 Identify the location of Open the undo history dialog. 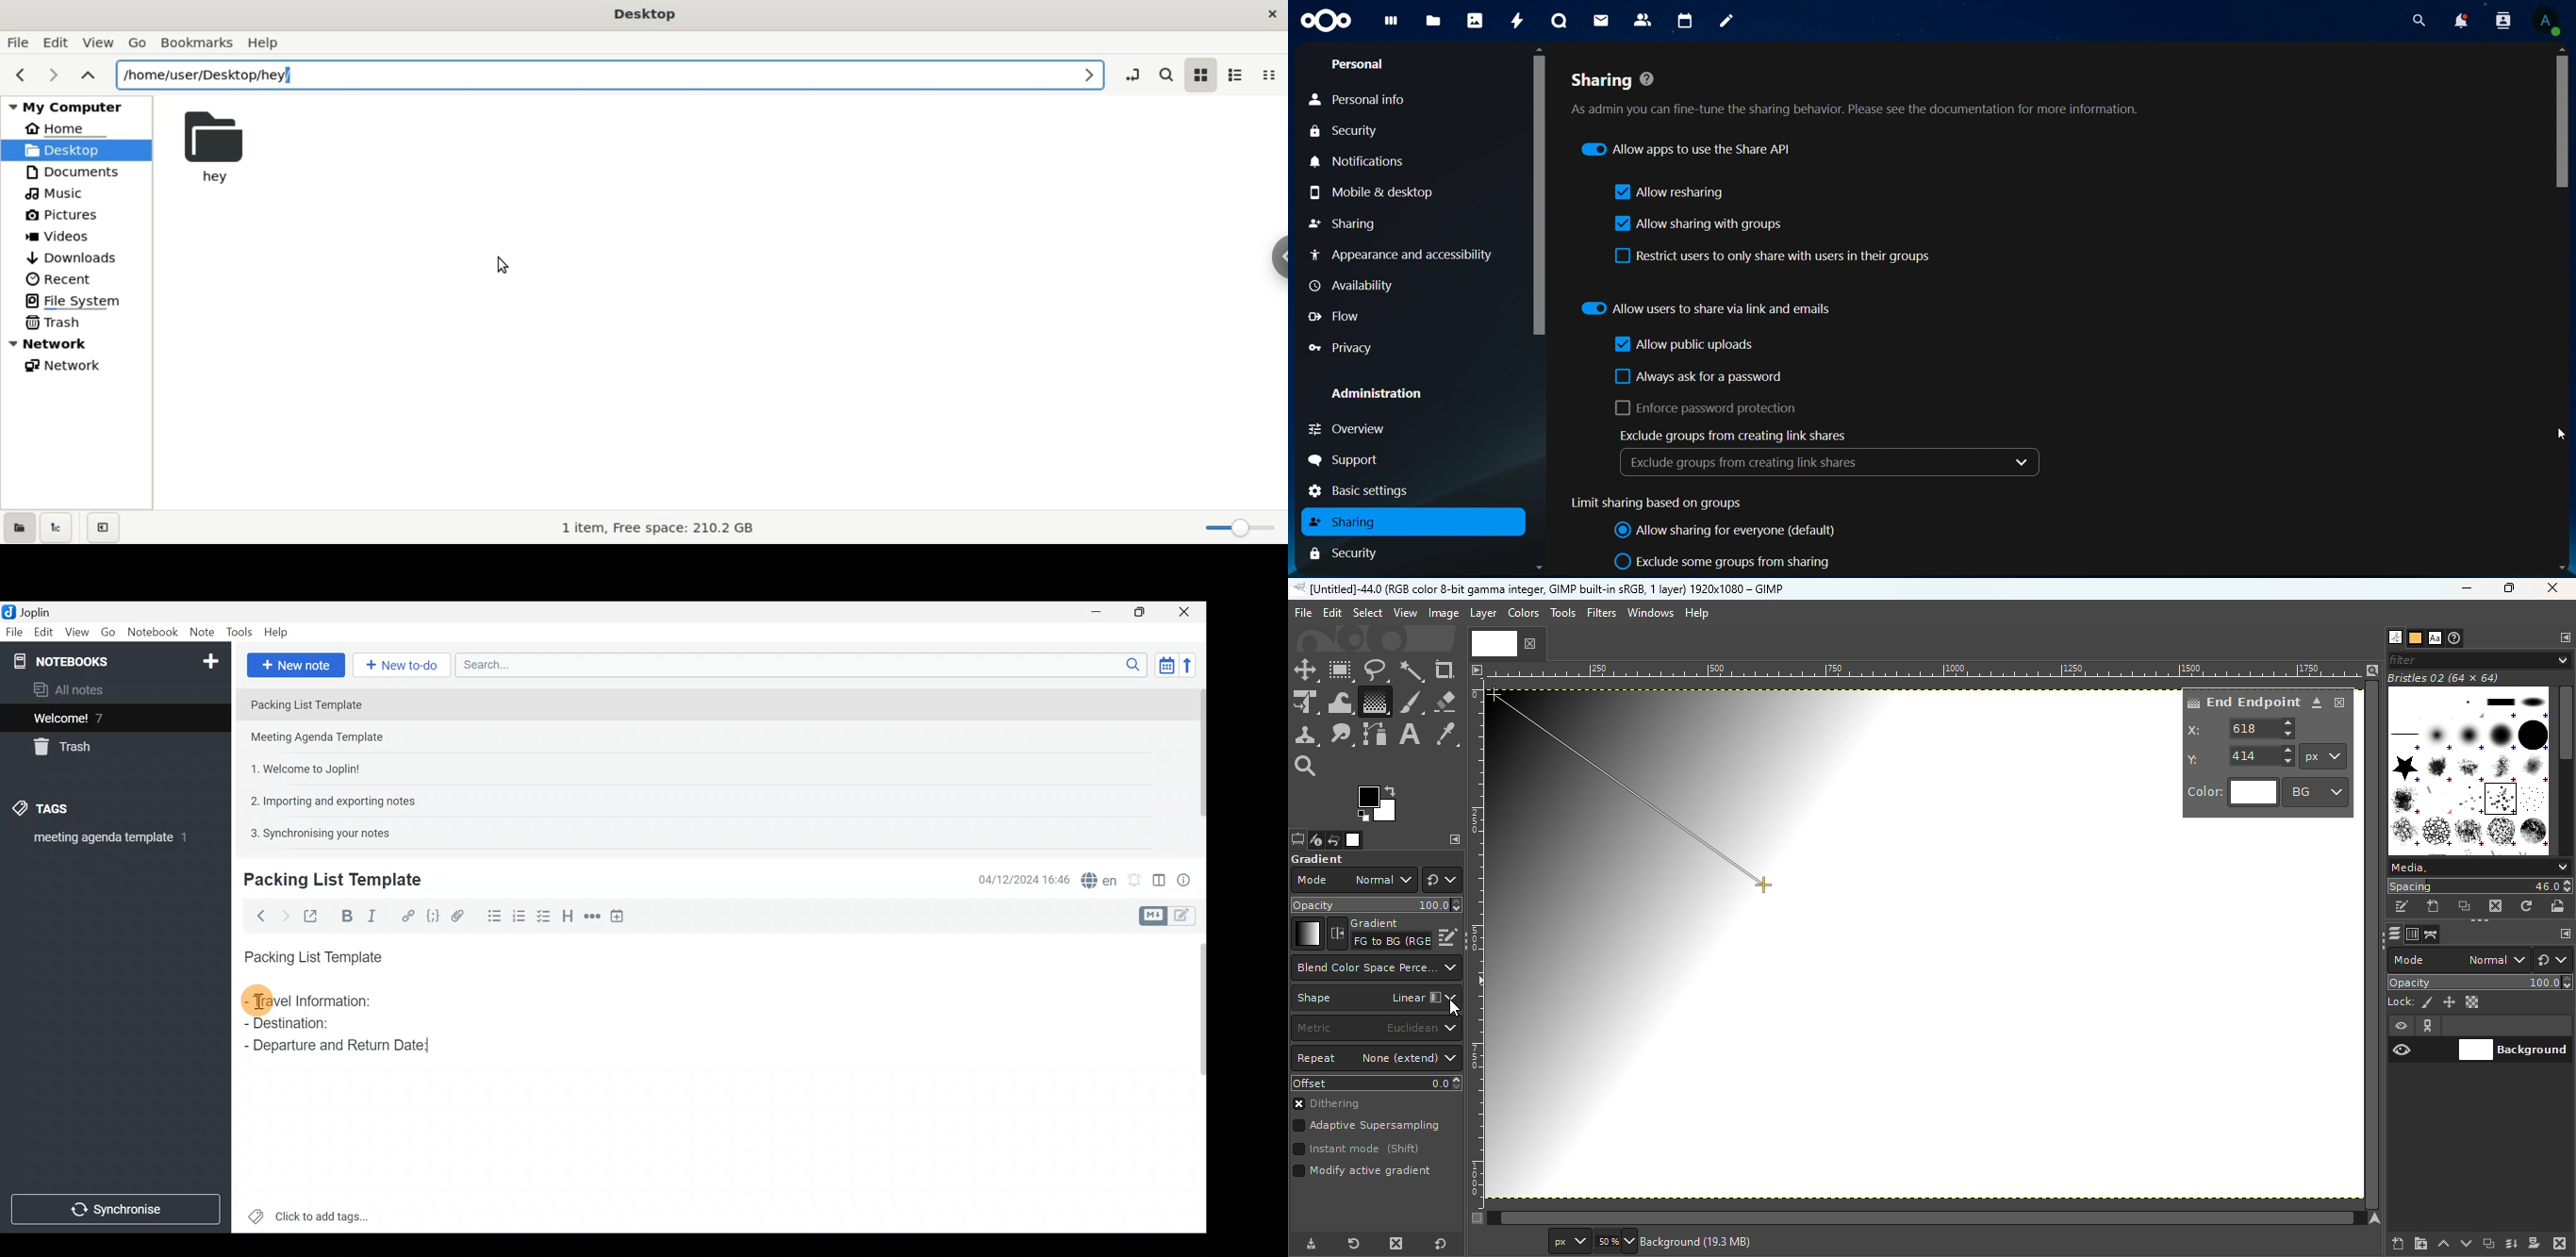
(1334, 839).